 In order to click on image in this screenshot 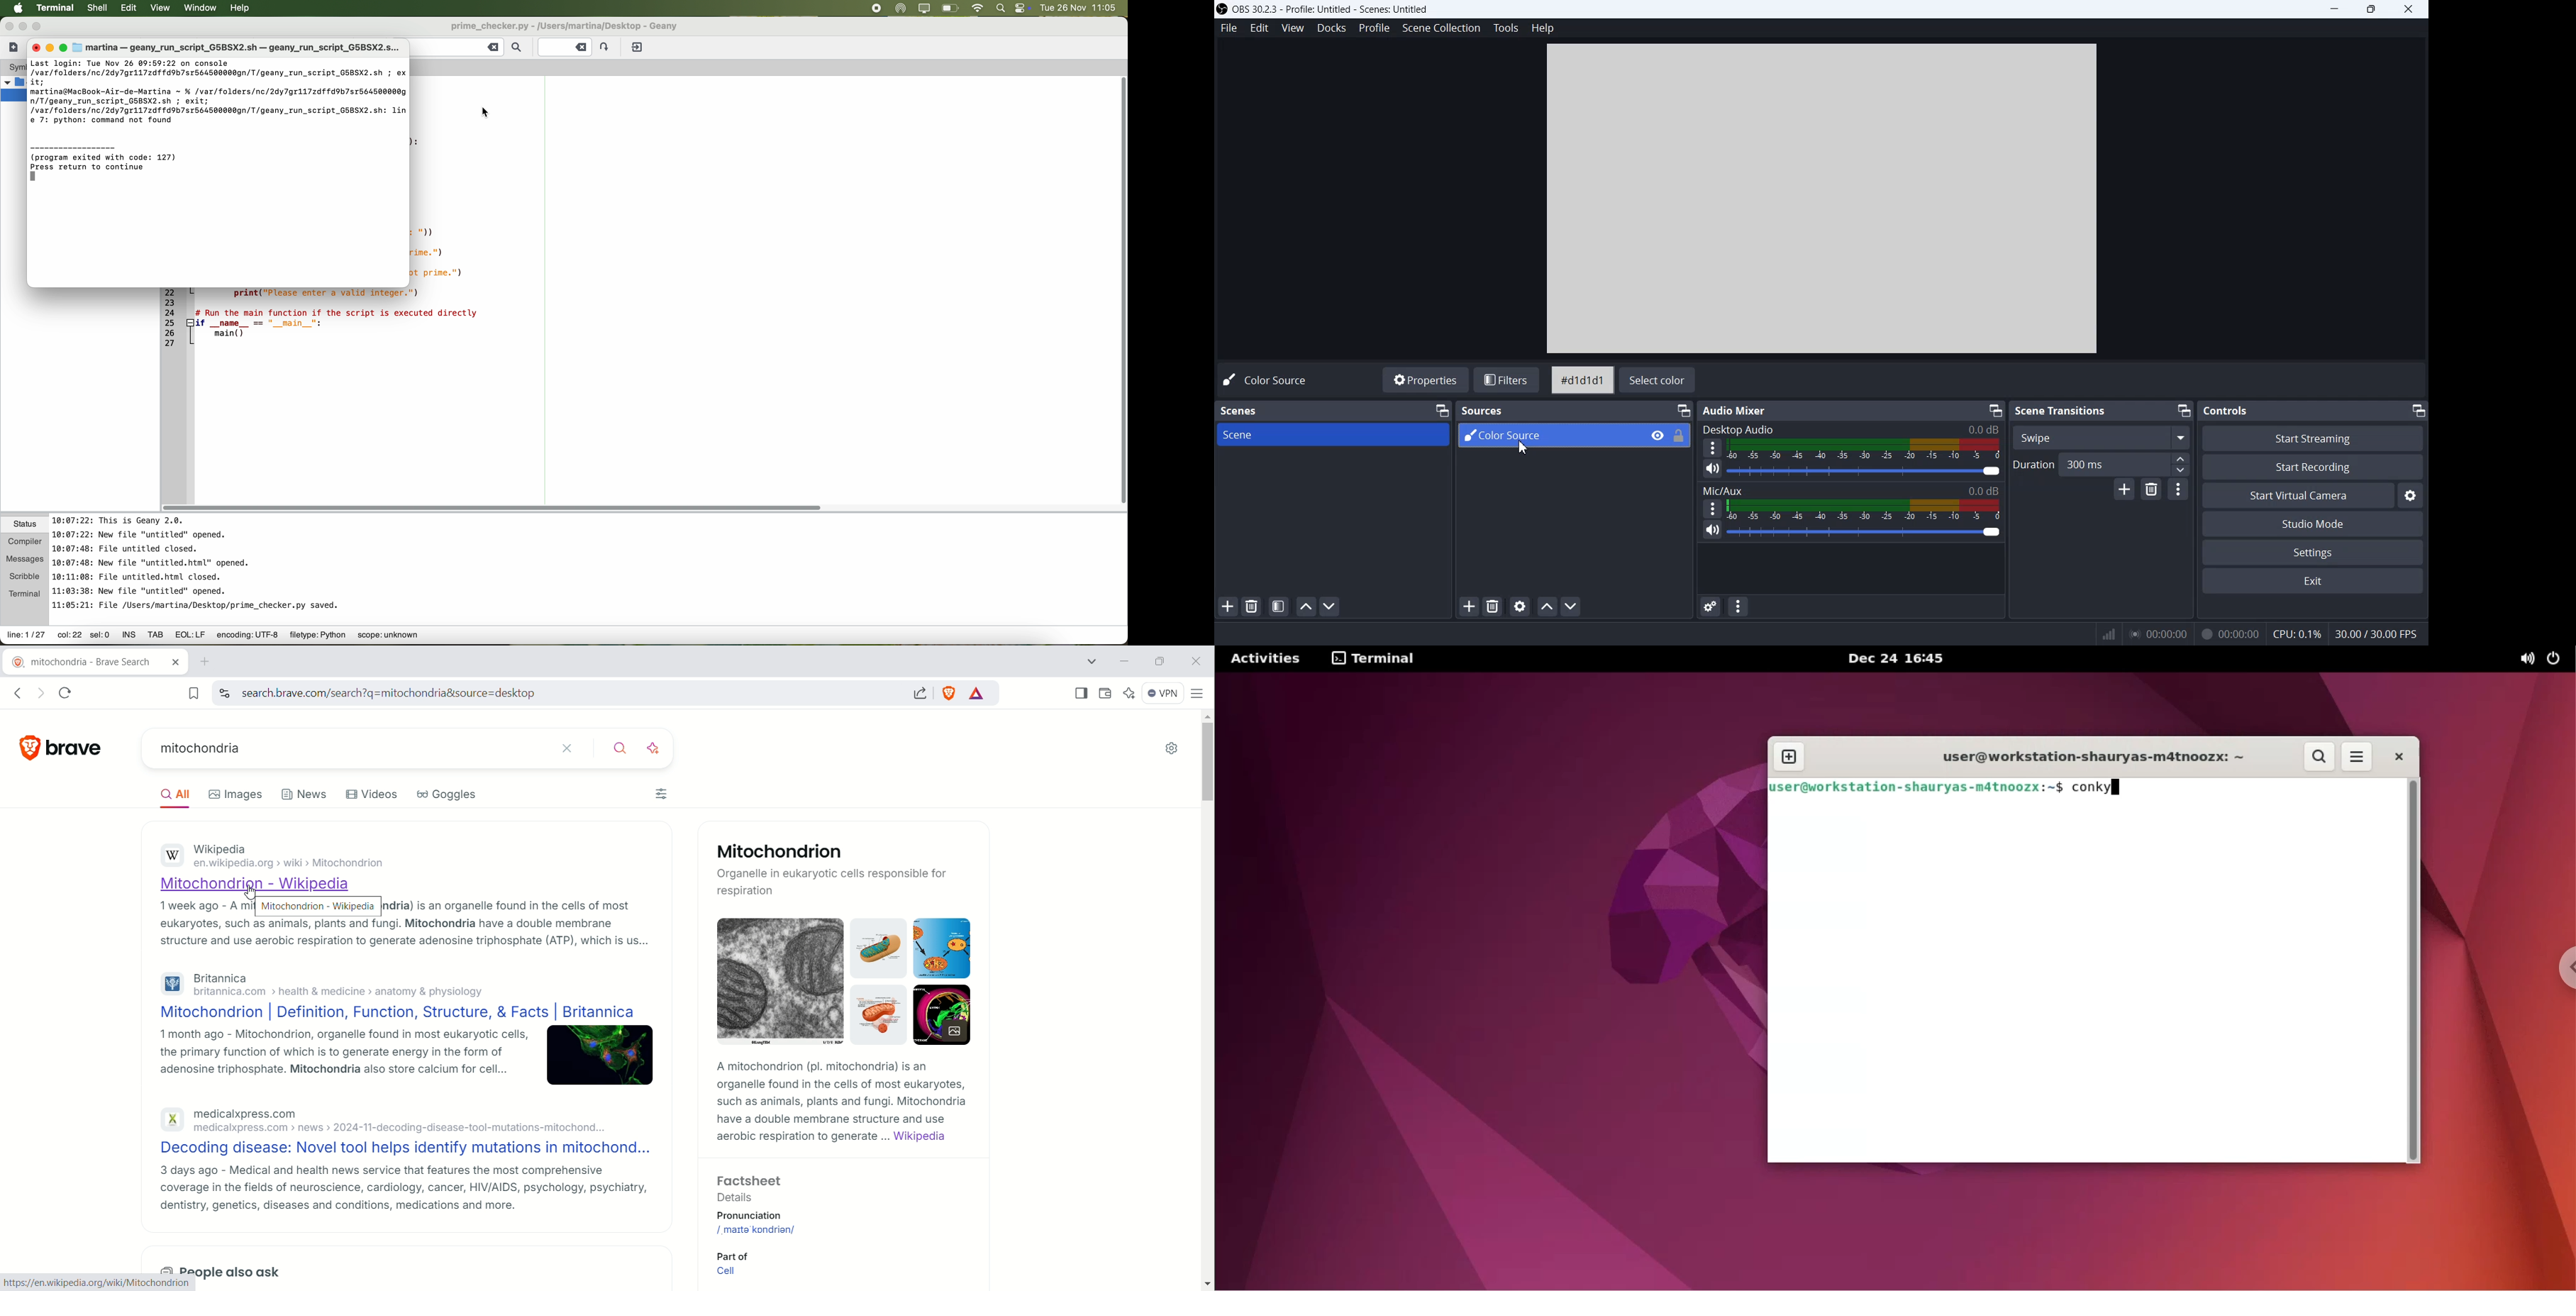, I will do `click(602, 1057)`.